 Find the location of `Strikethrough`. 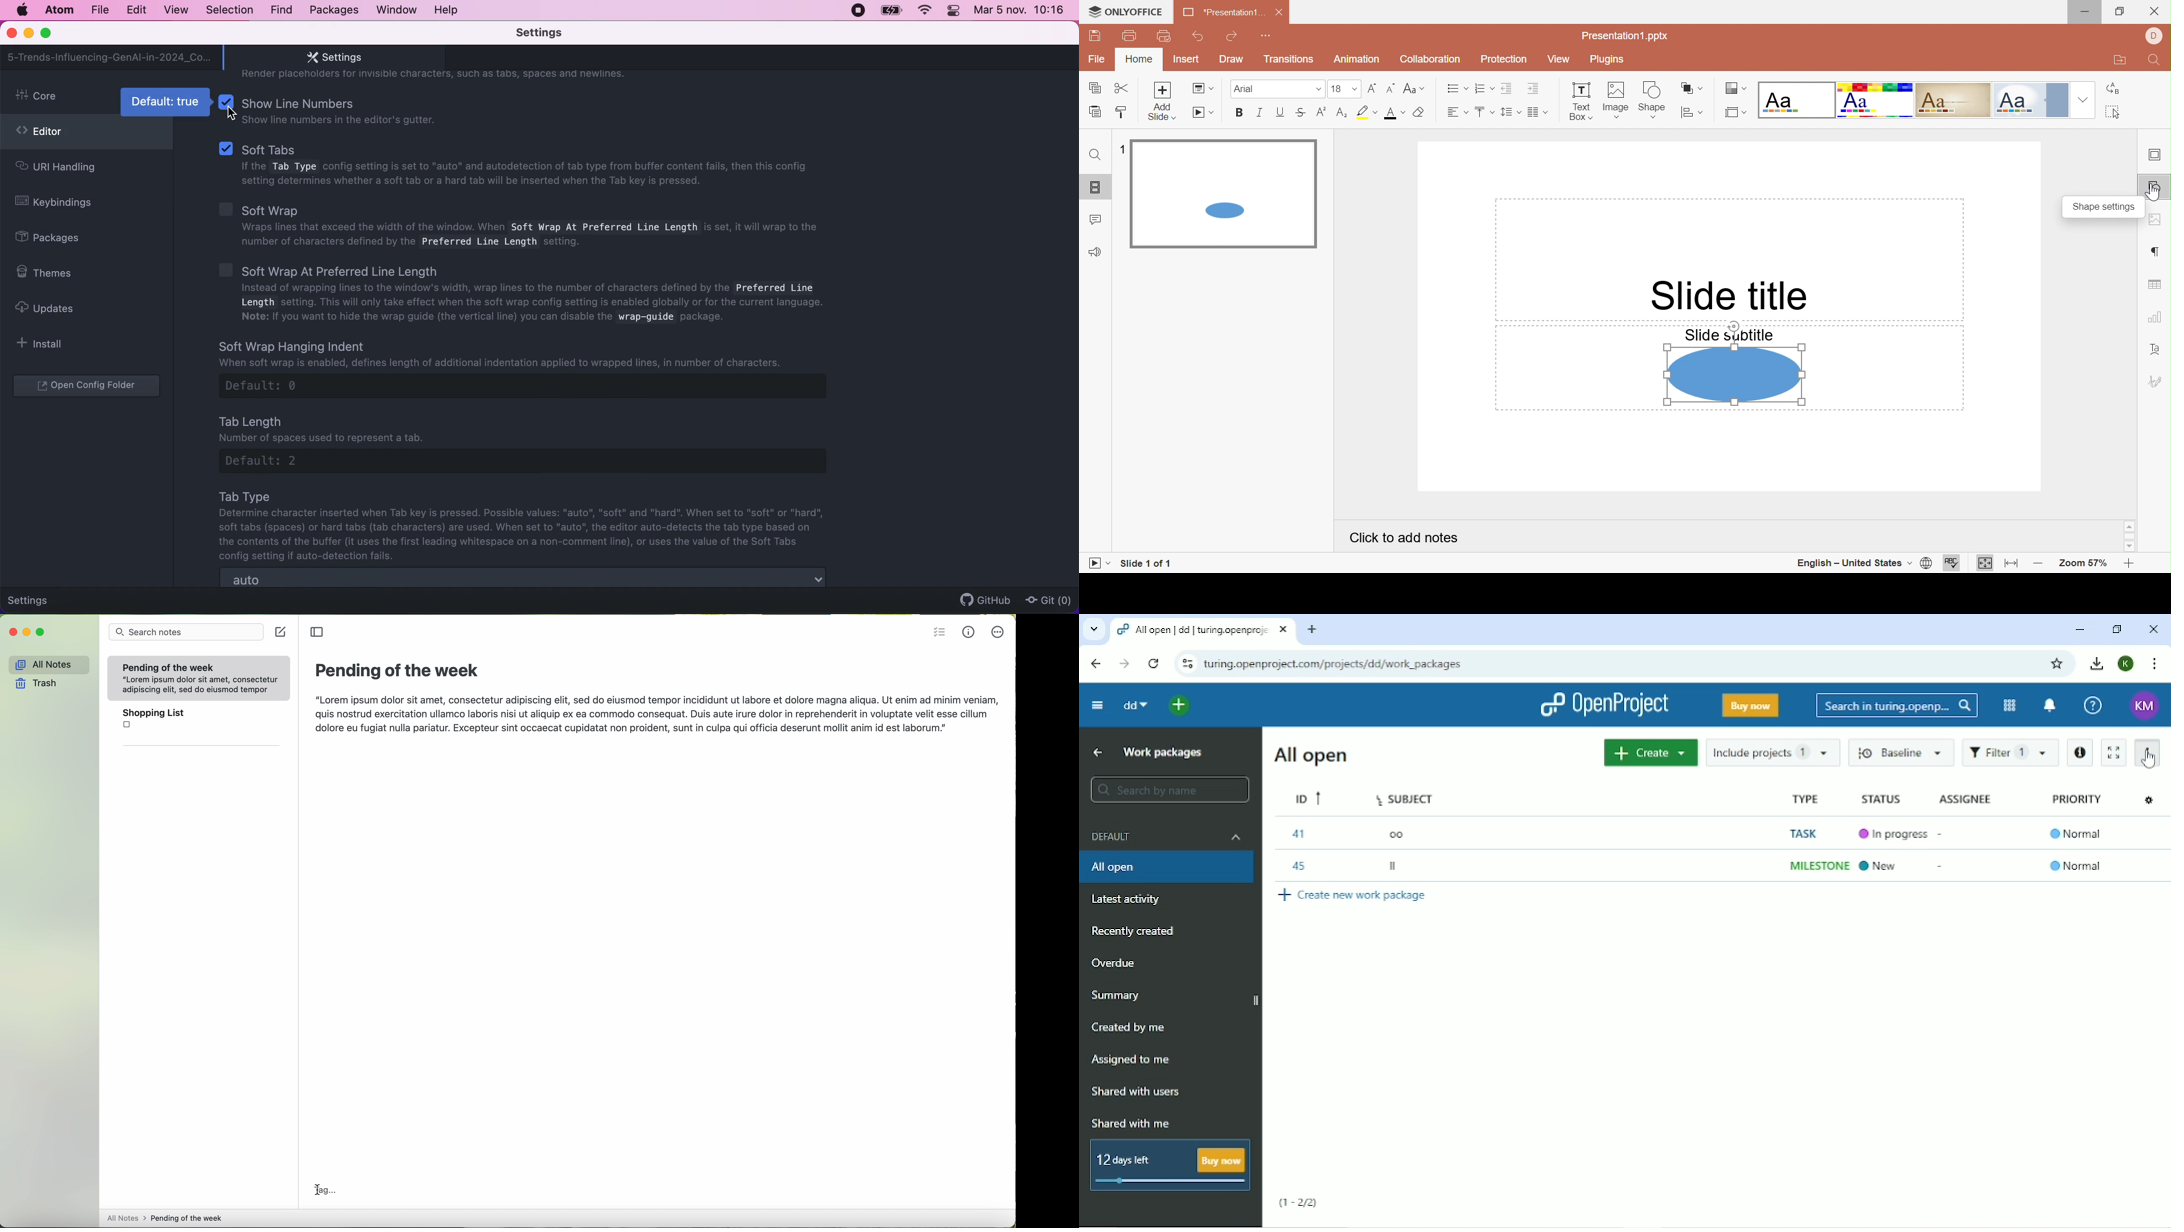

Strikethrough is located at coordinates (1301, 113).